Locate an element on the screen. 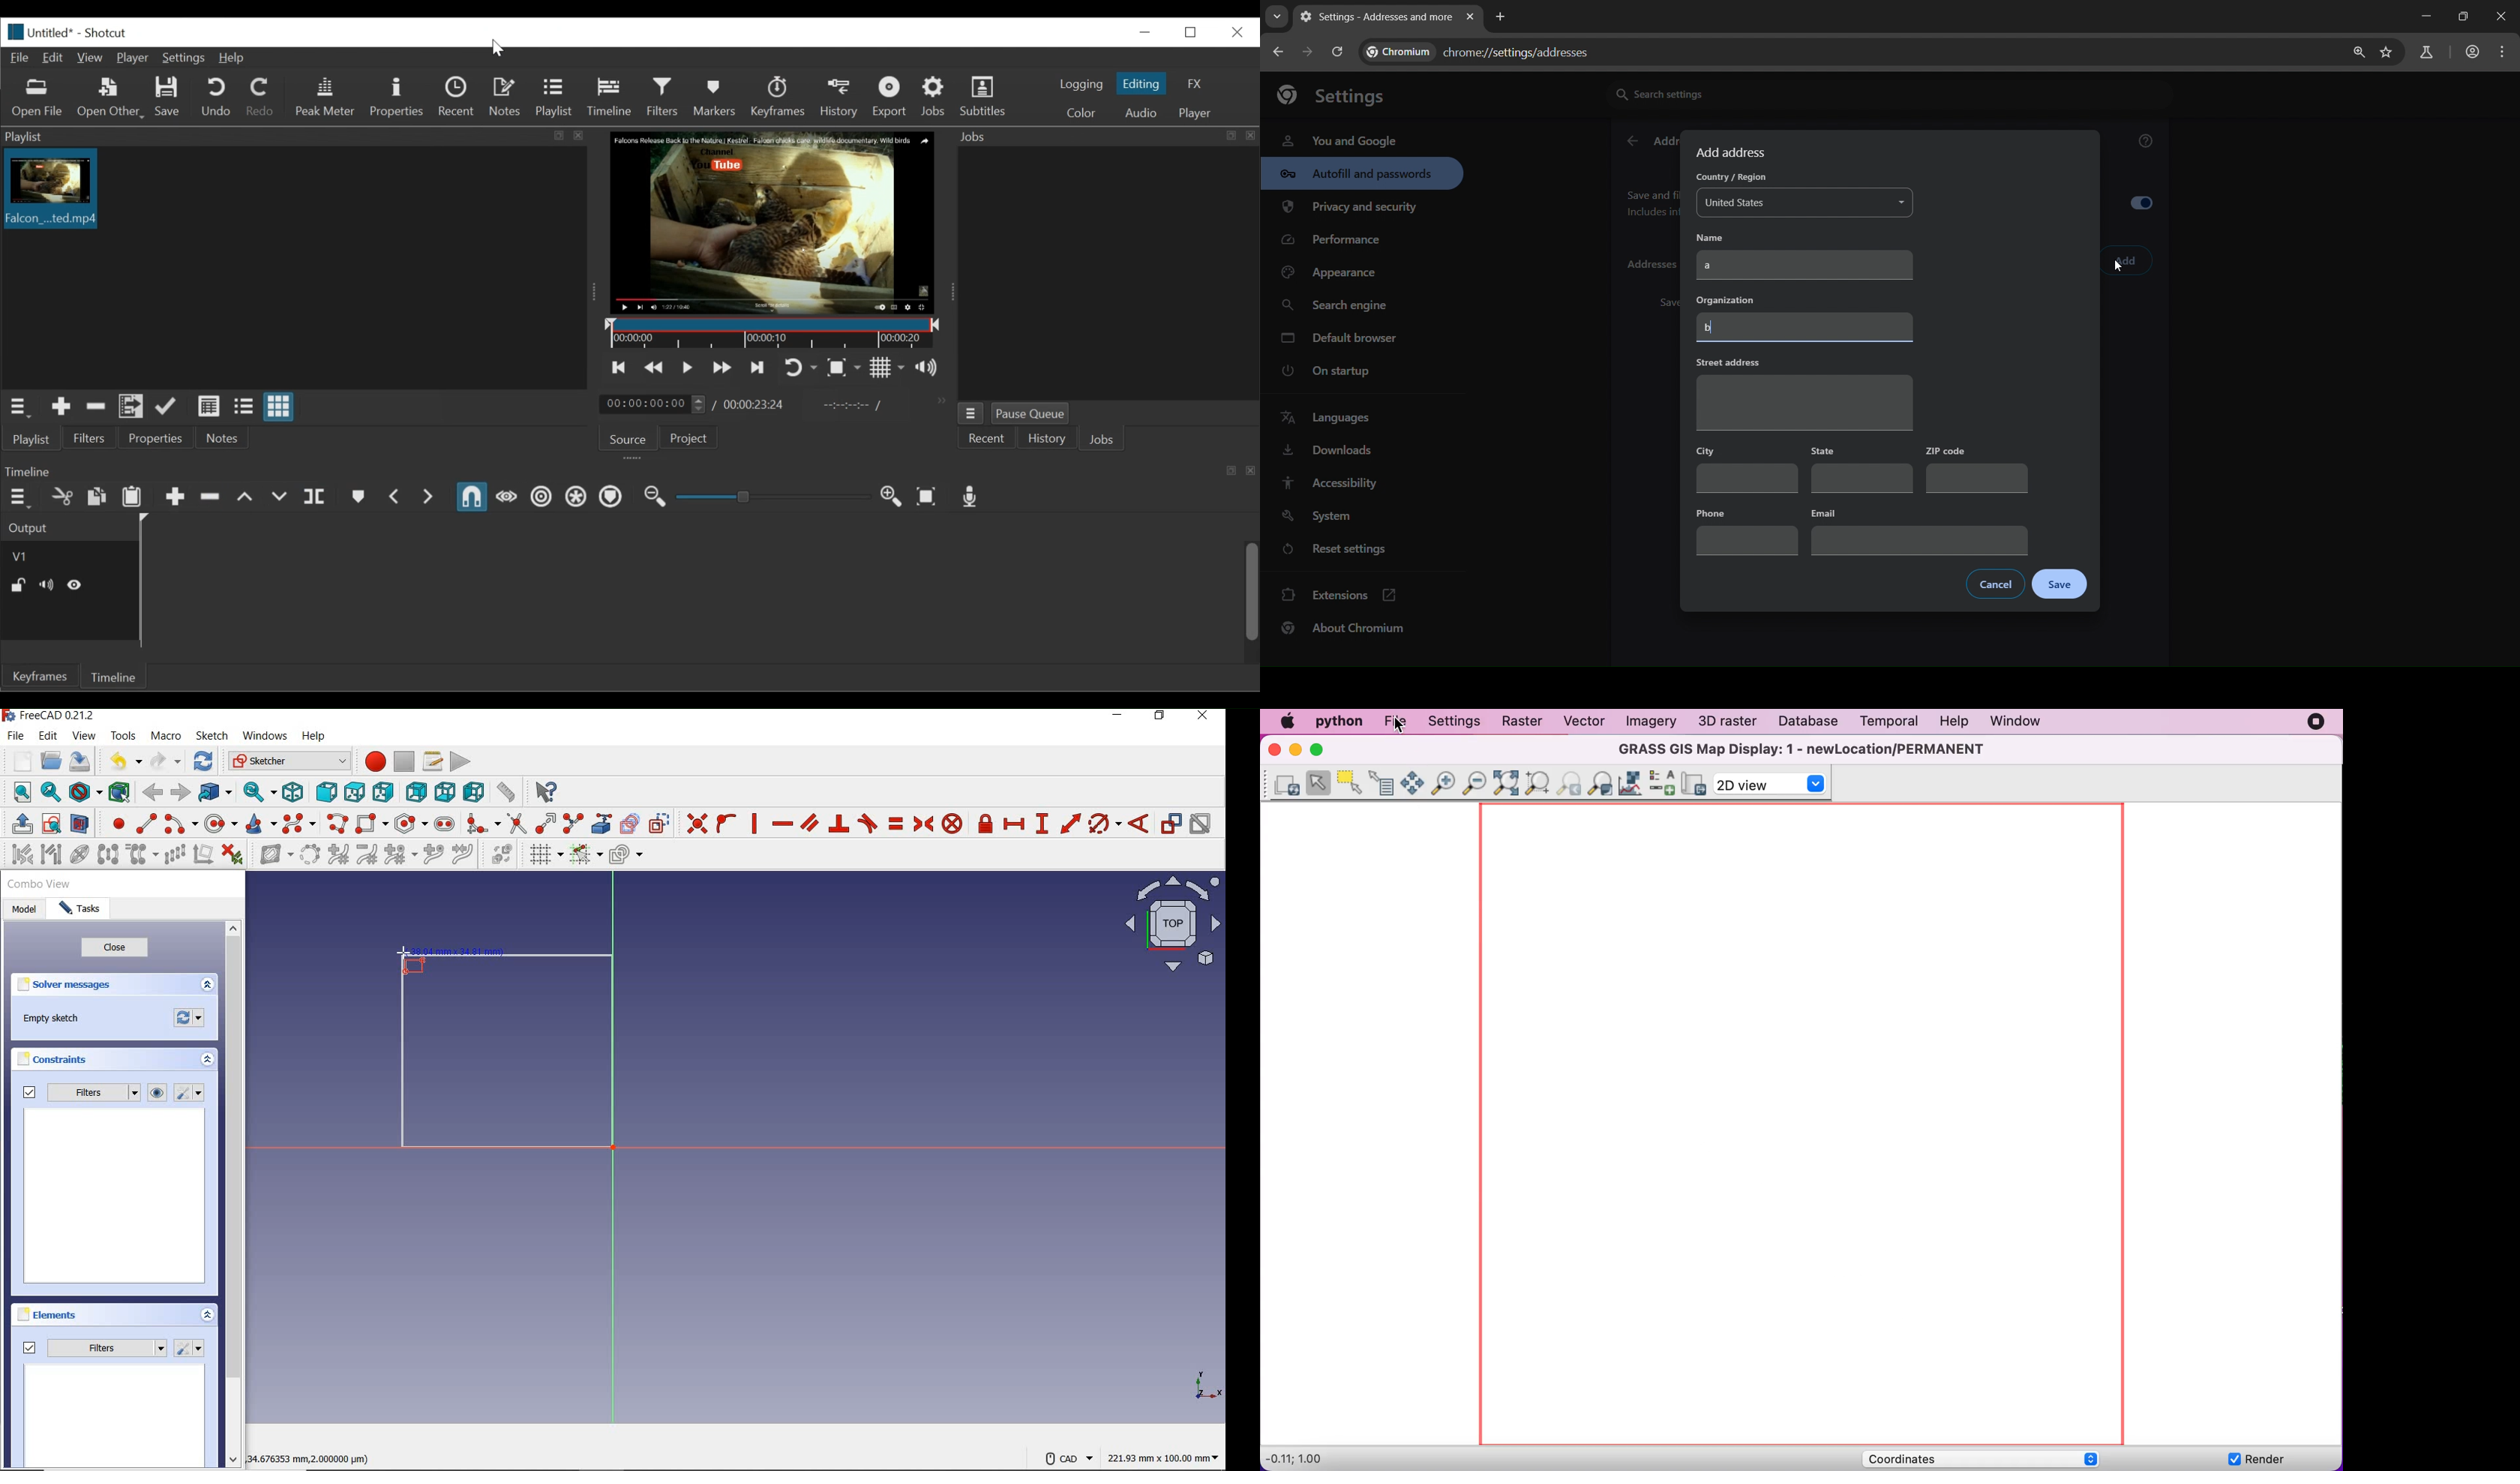 This screenshot has width=2520, height=1484. ide is located at coordinates (75, 584).